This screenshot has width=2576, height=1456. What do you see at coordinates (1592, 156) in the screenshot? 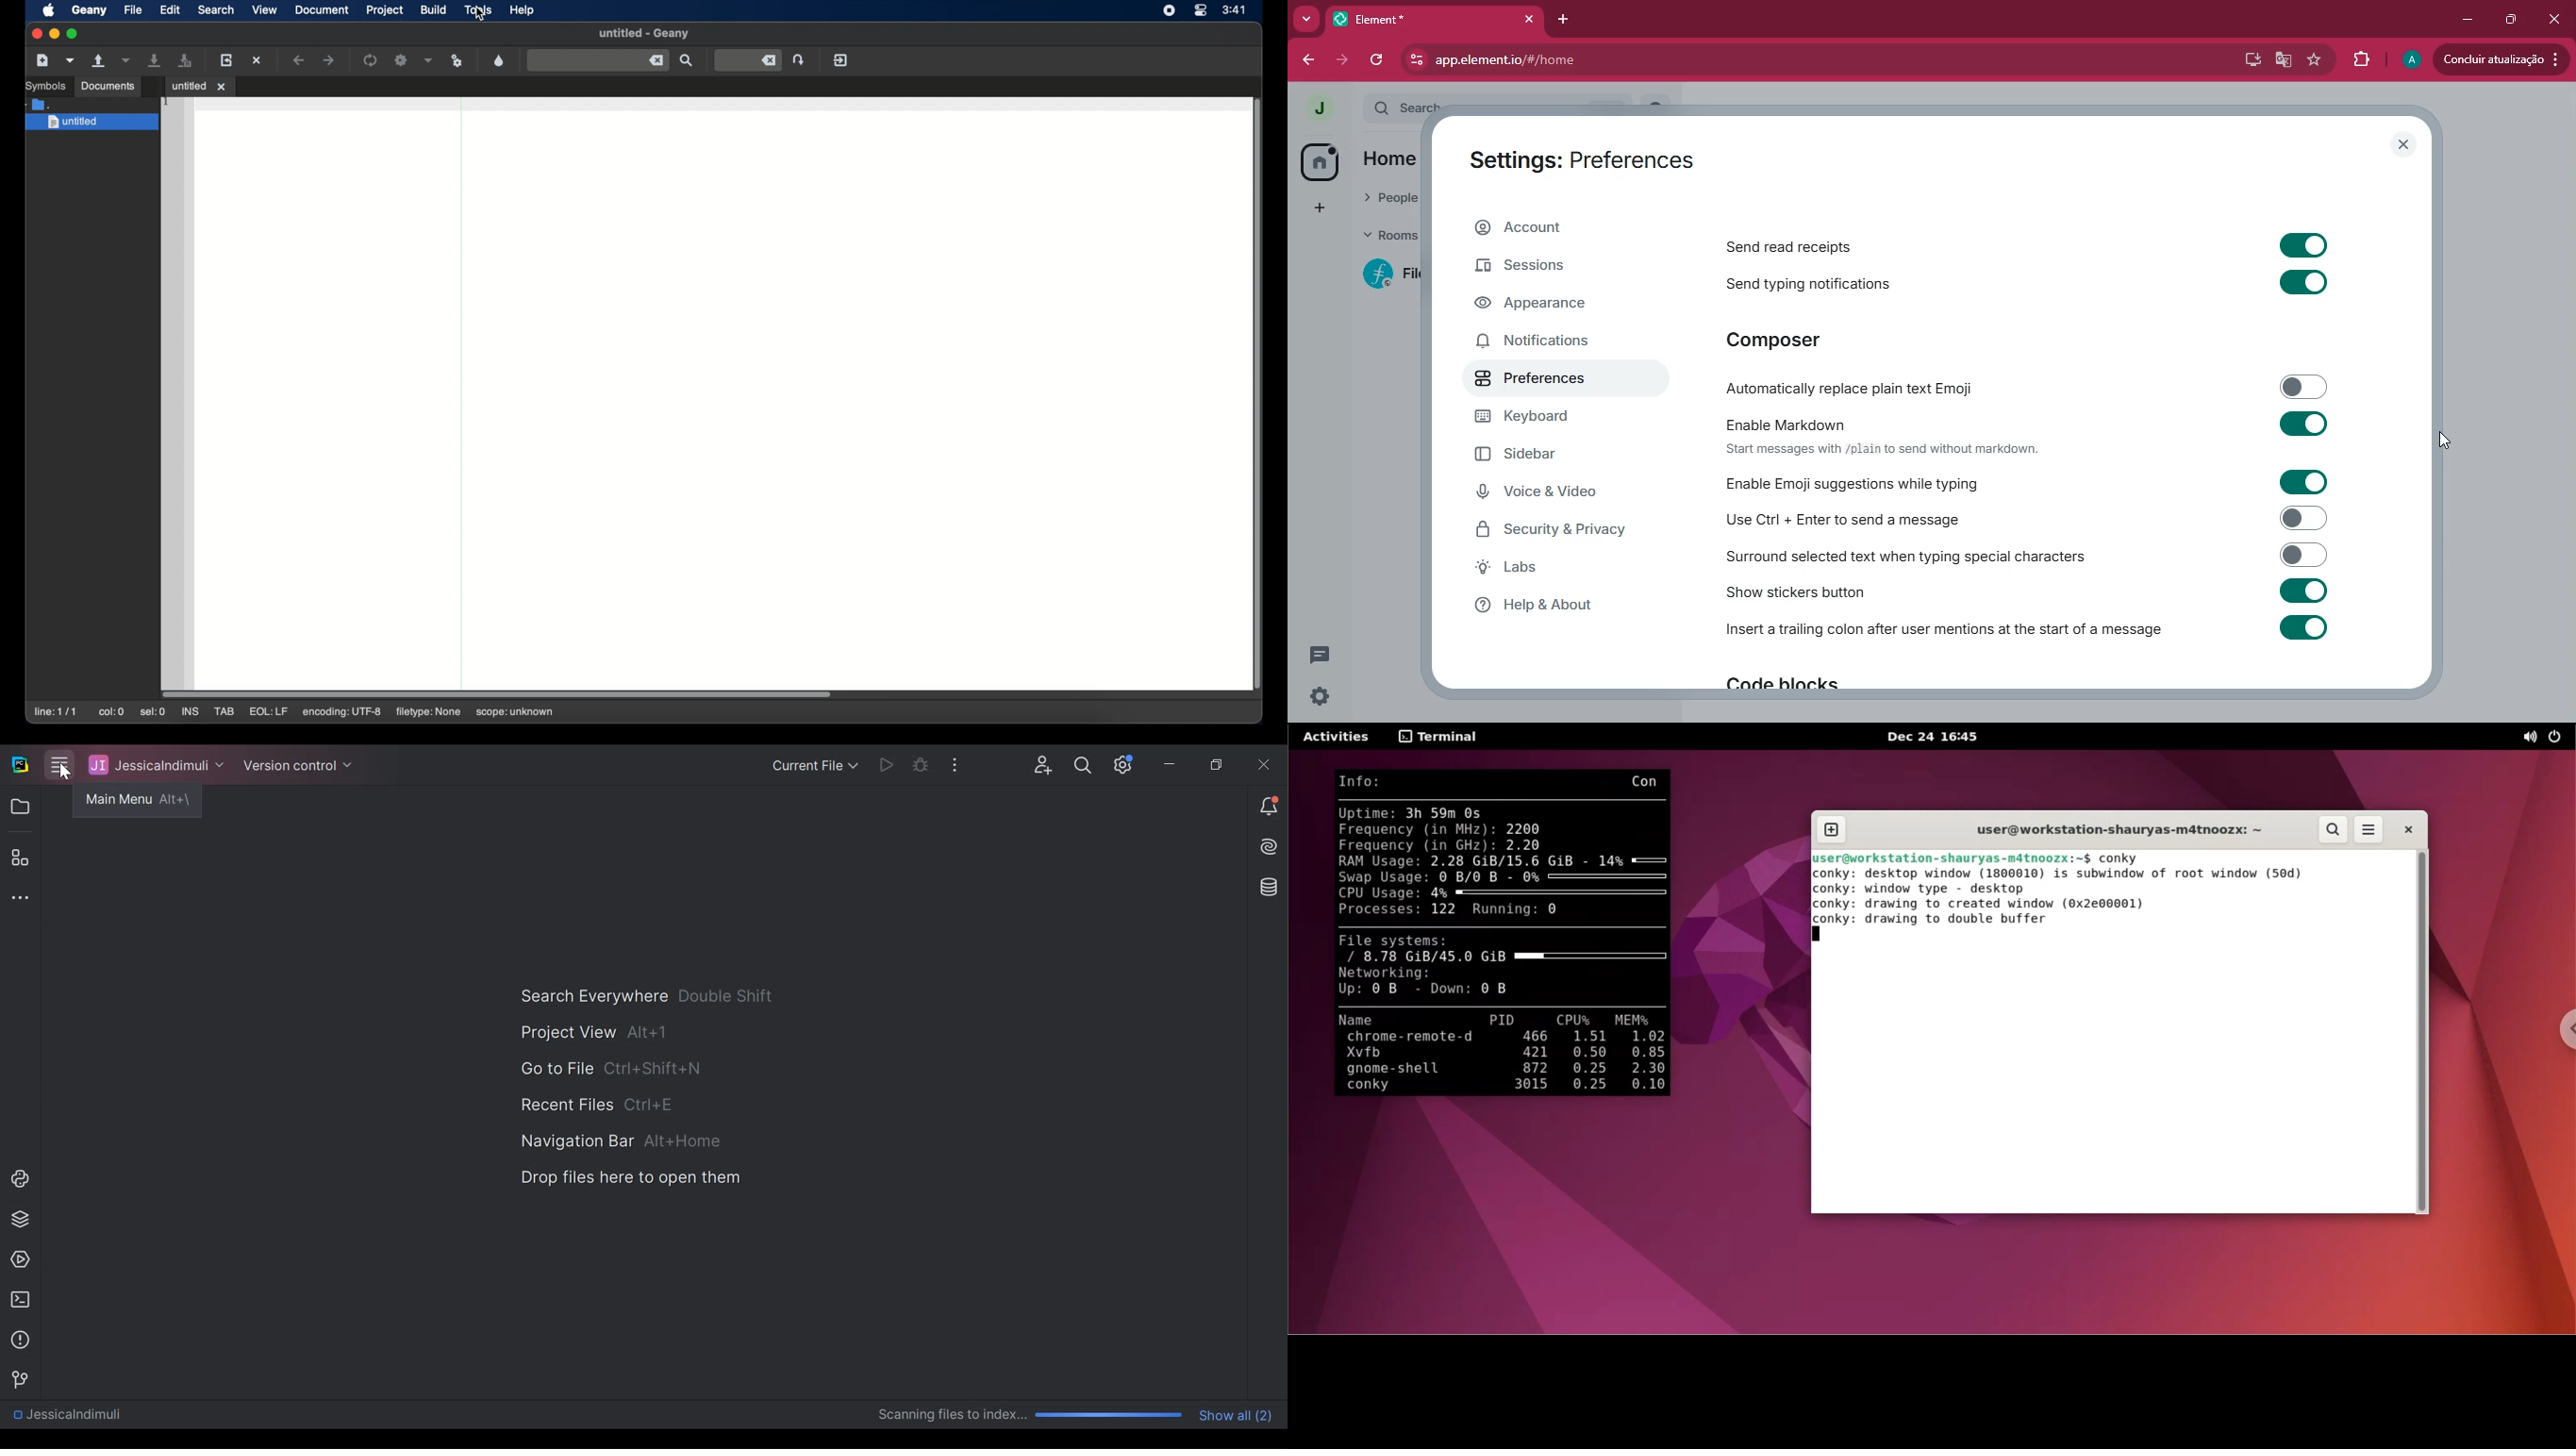
I see `settings:preferences` at bounding box center [1592, 156].